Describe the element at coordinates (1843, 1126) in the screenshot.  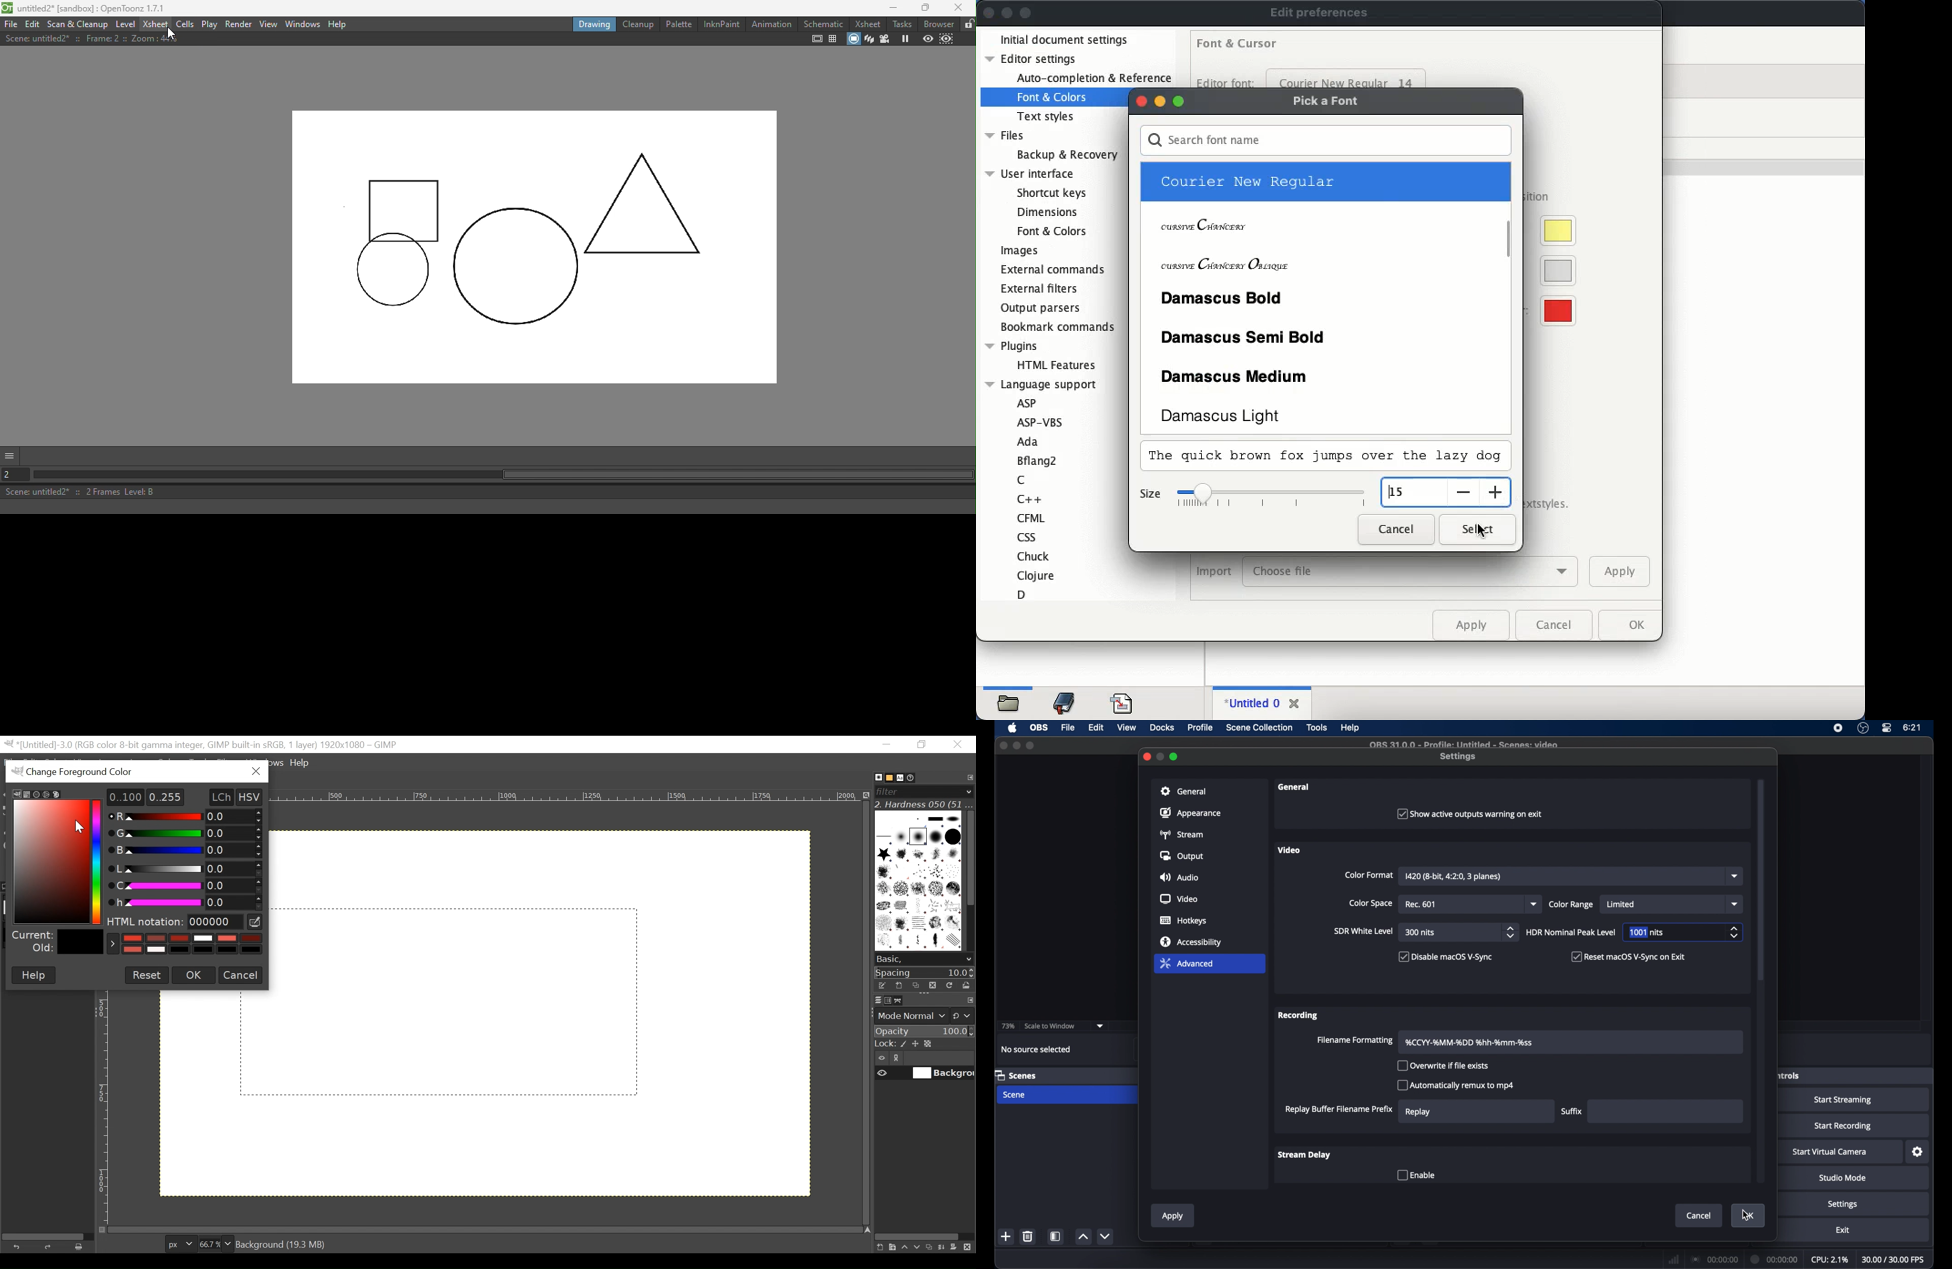
I see `start recording` at that location.